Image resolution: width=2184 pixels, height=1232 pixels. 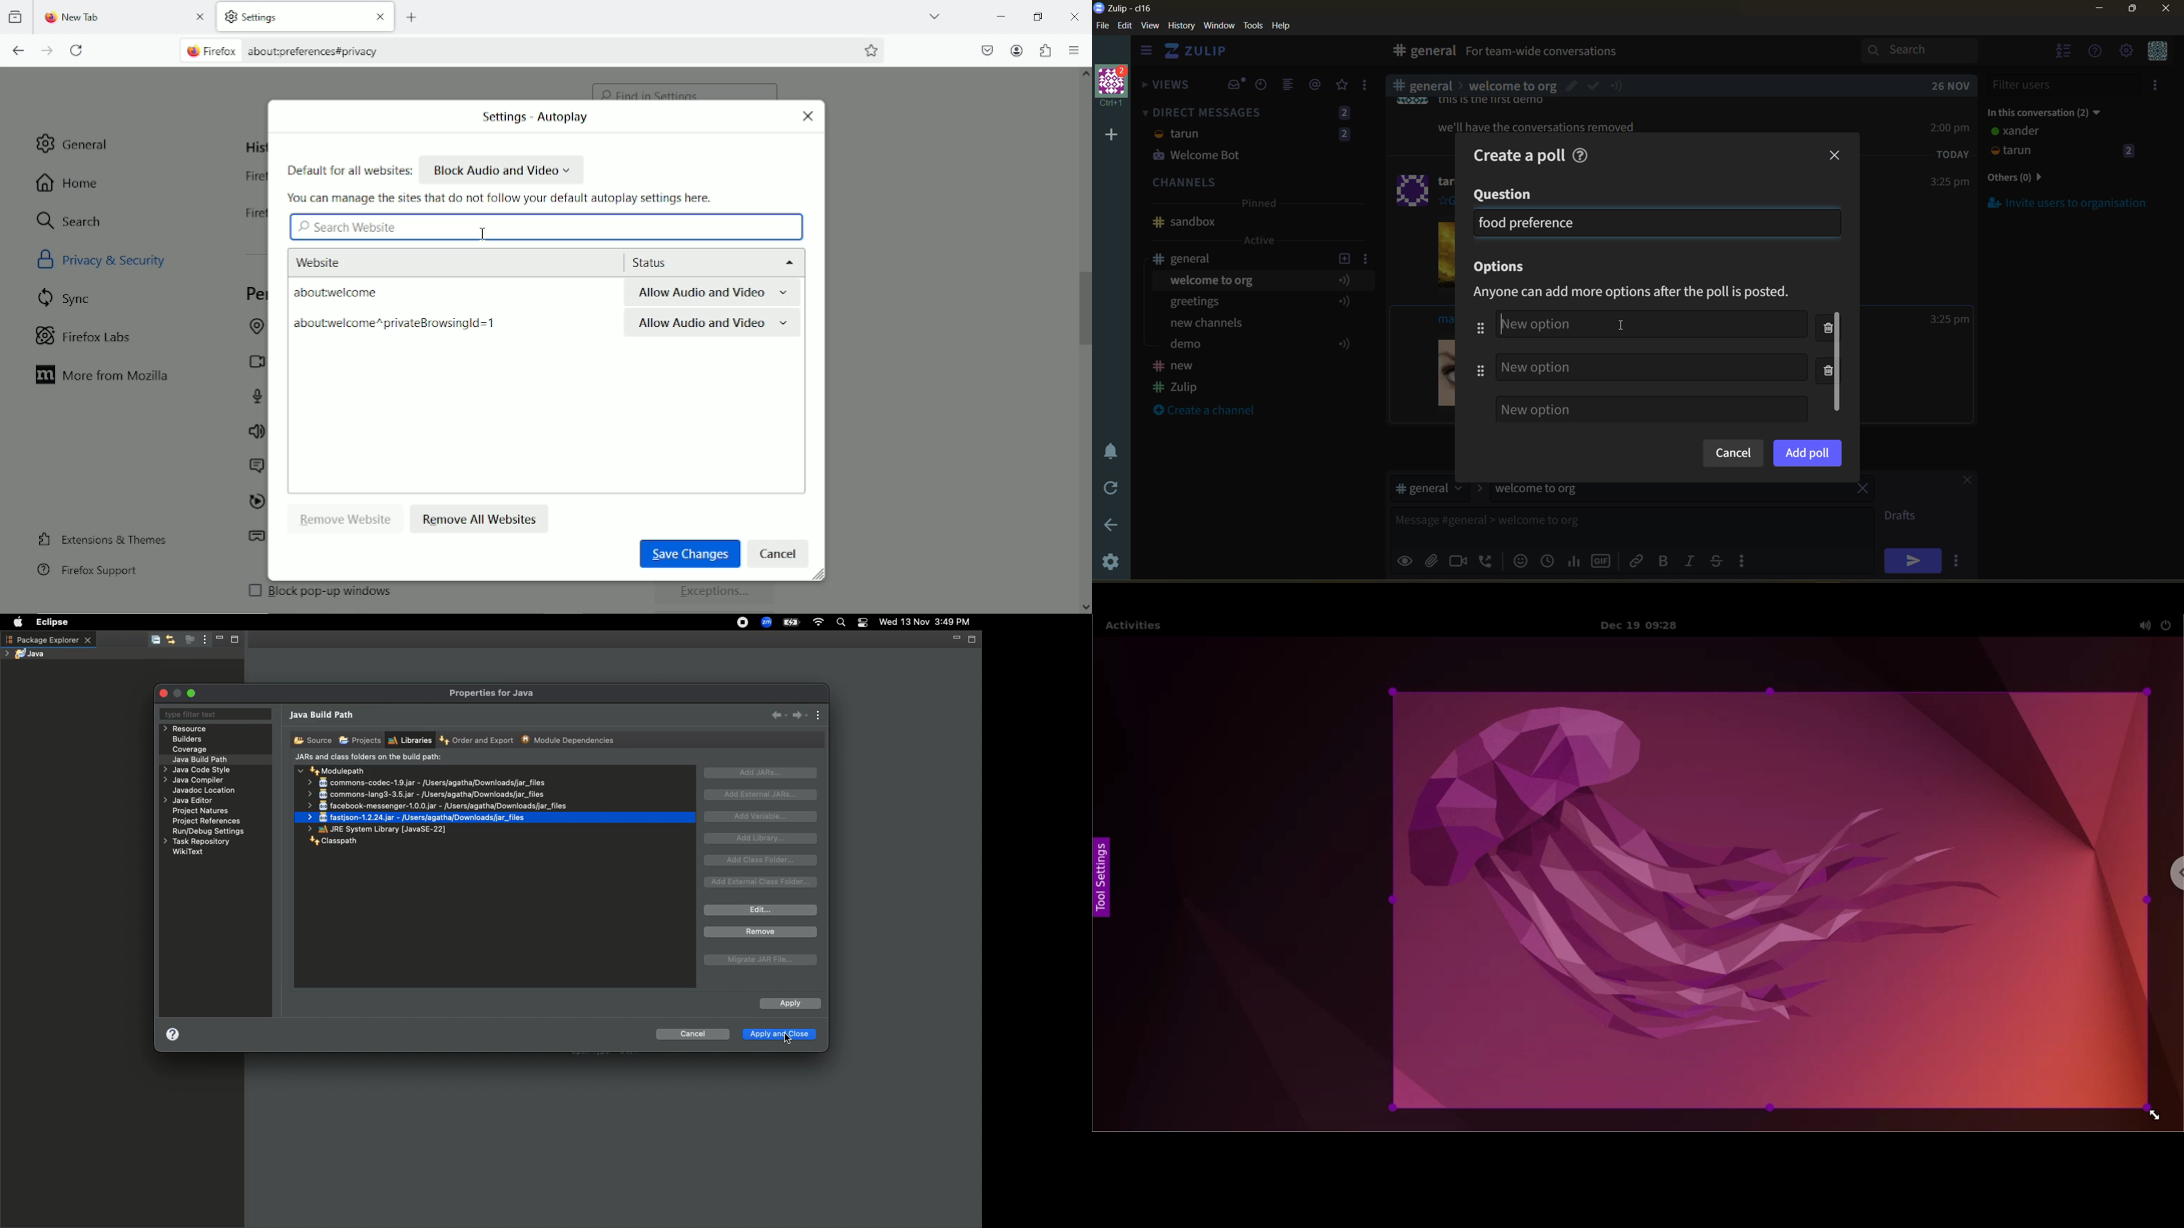 What do you see at coordinates (218, 640) in the screenshot?
I see `Minimize` at bounding box center [218, 640].